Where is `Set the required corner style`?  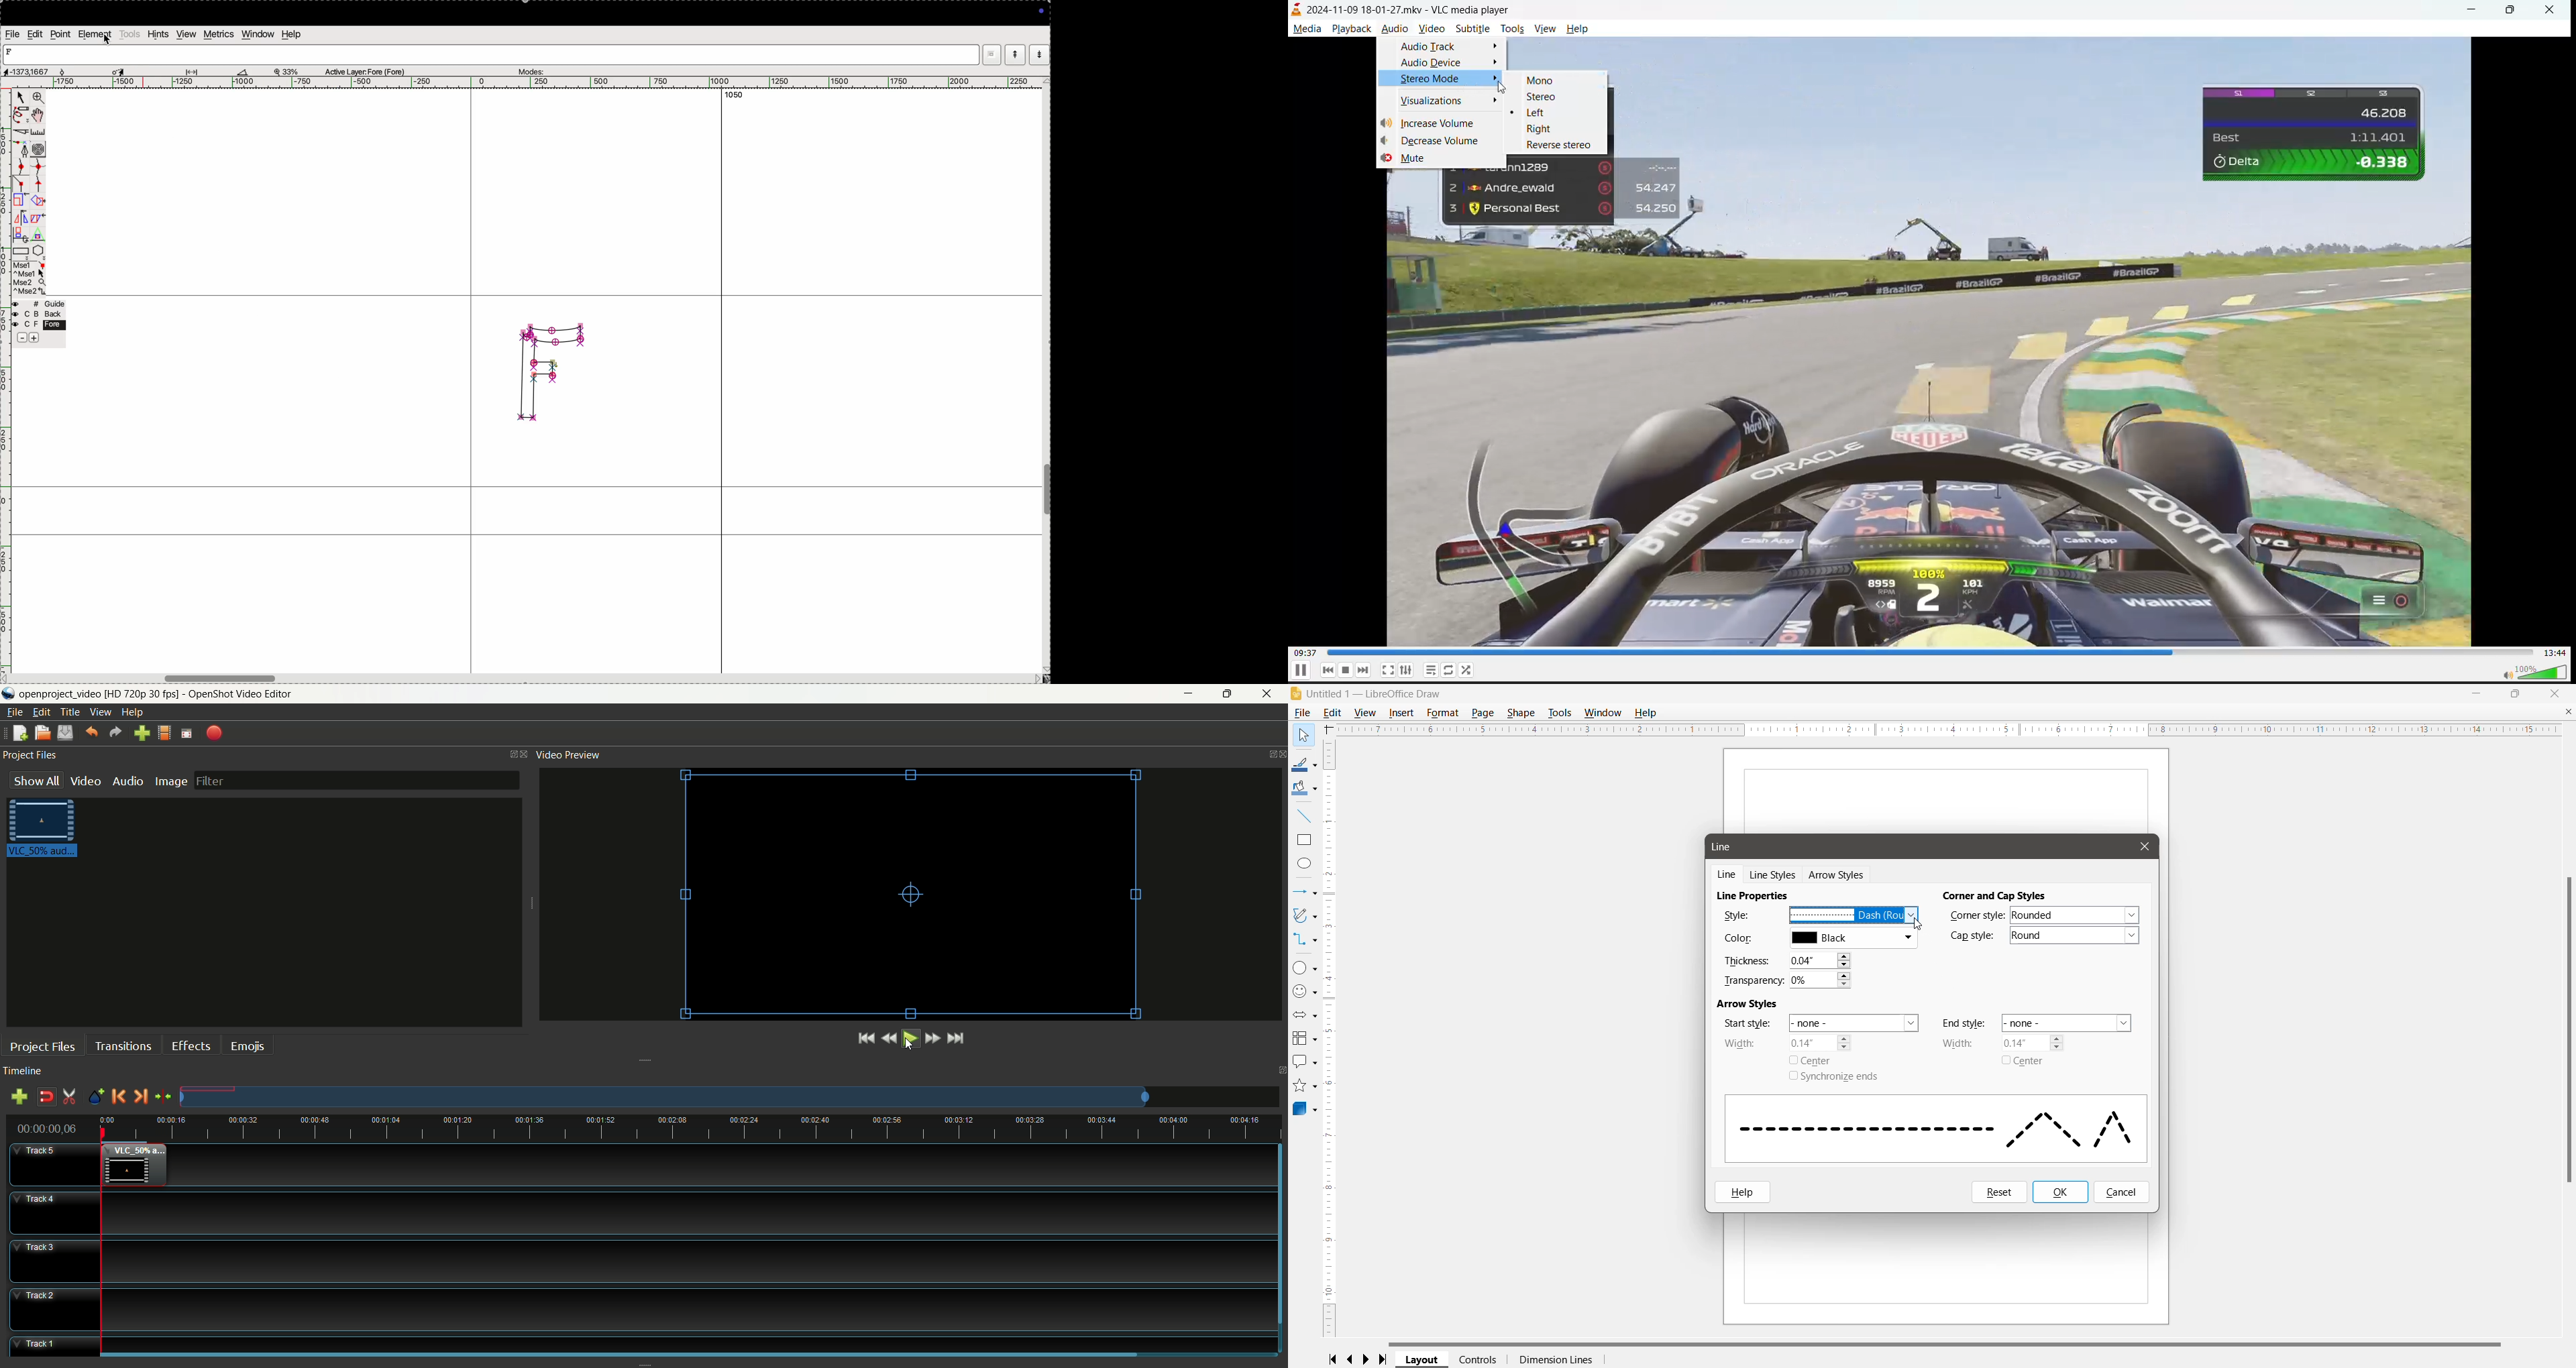
Set the required corner style is located at coordinates (2074, 916).